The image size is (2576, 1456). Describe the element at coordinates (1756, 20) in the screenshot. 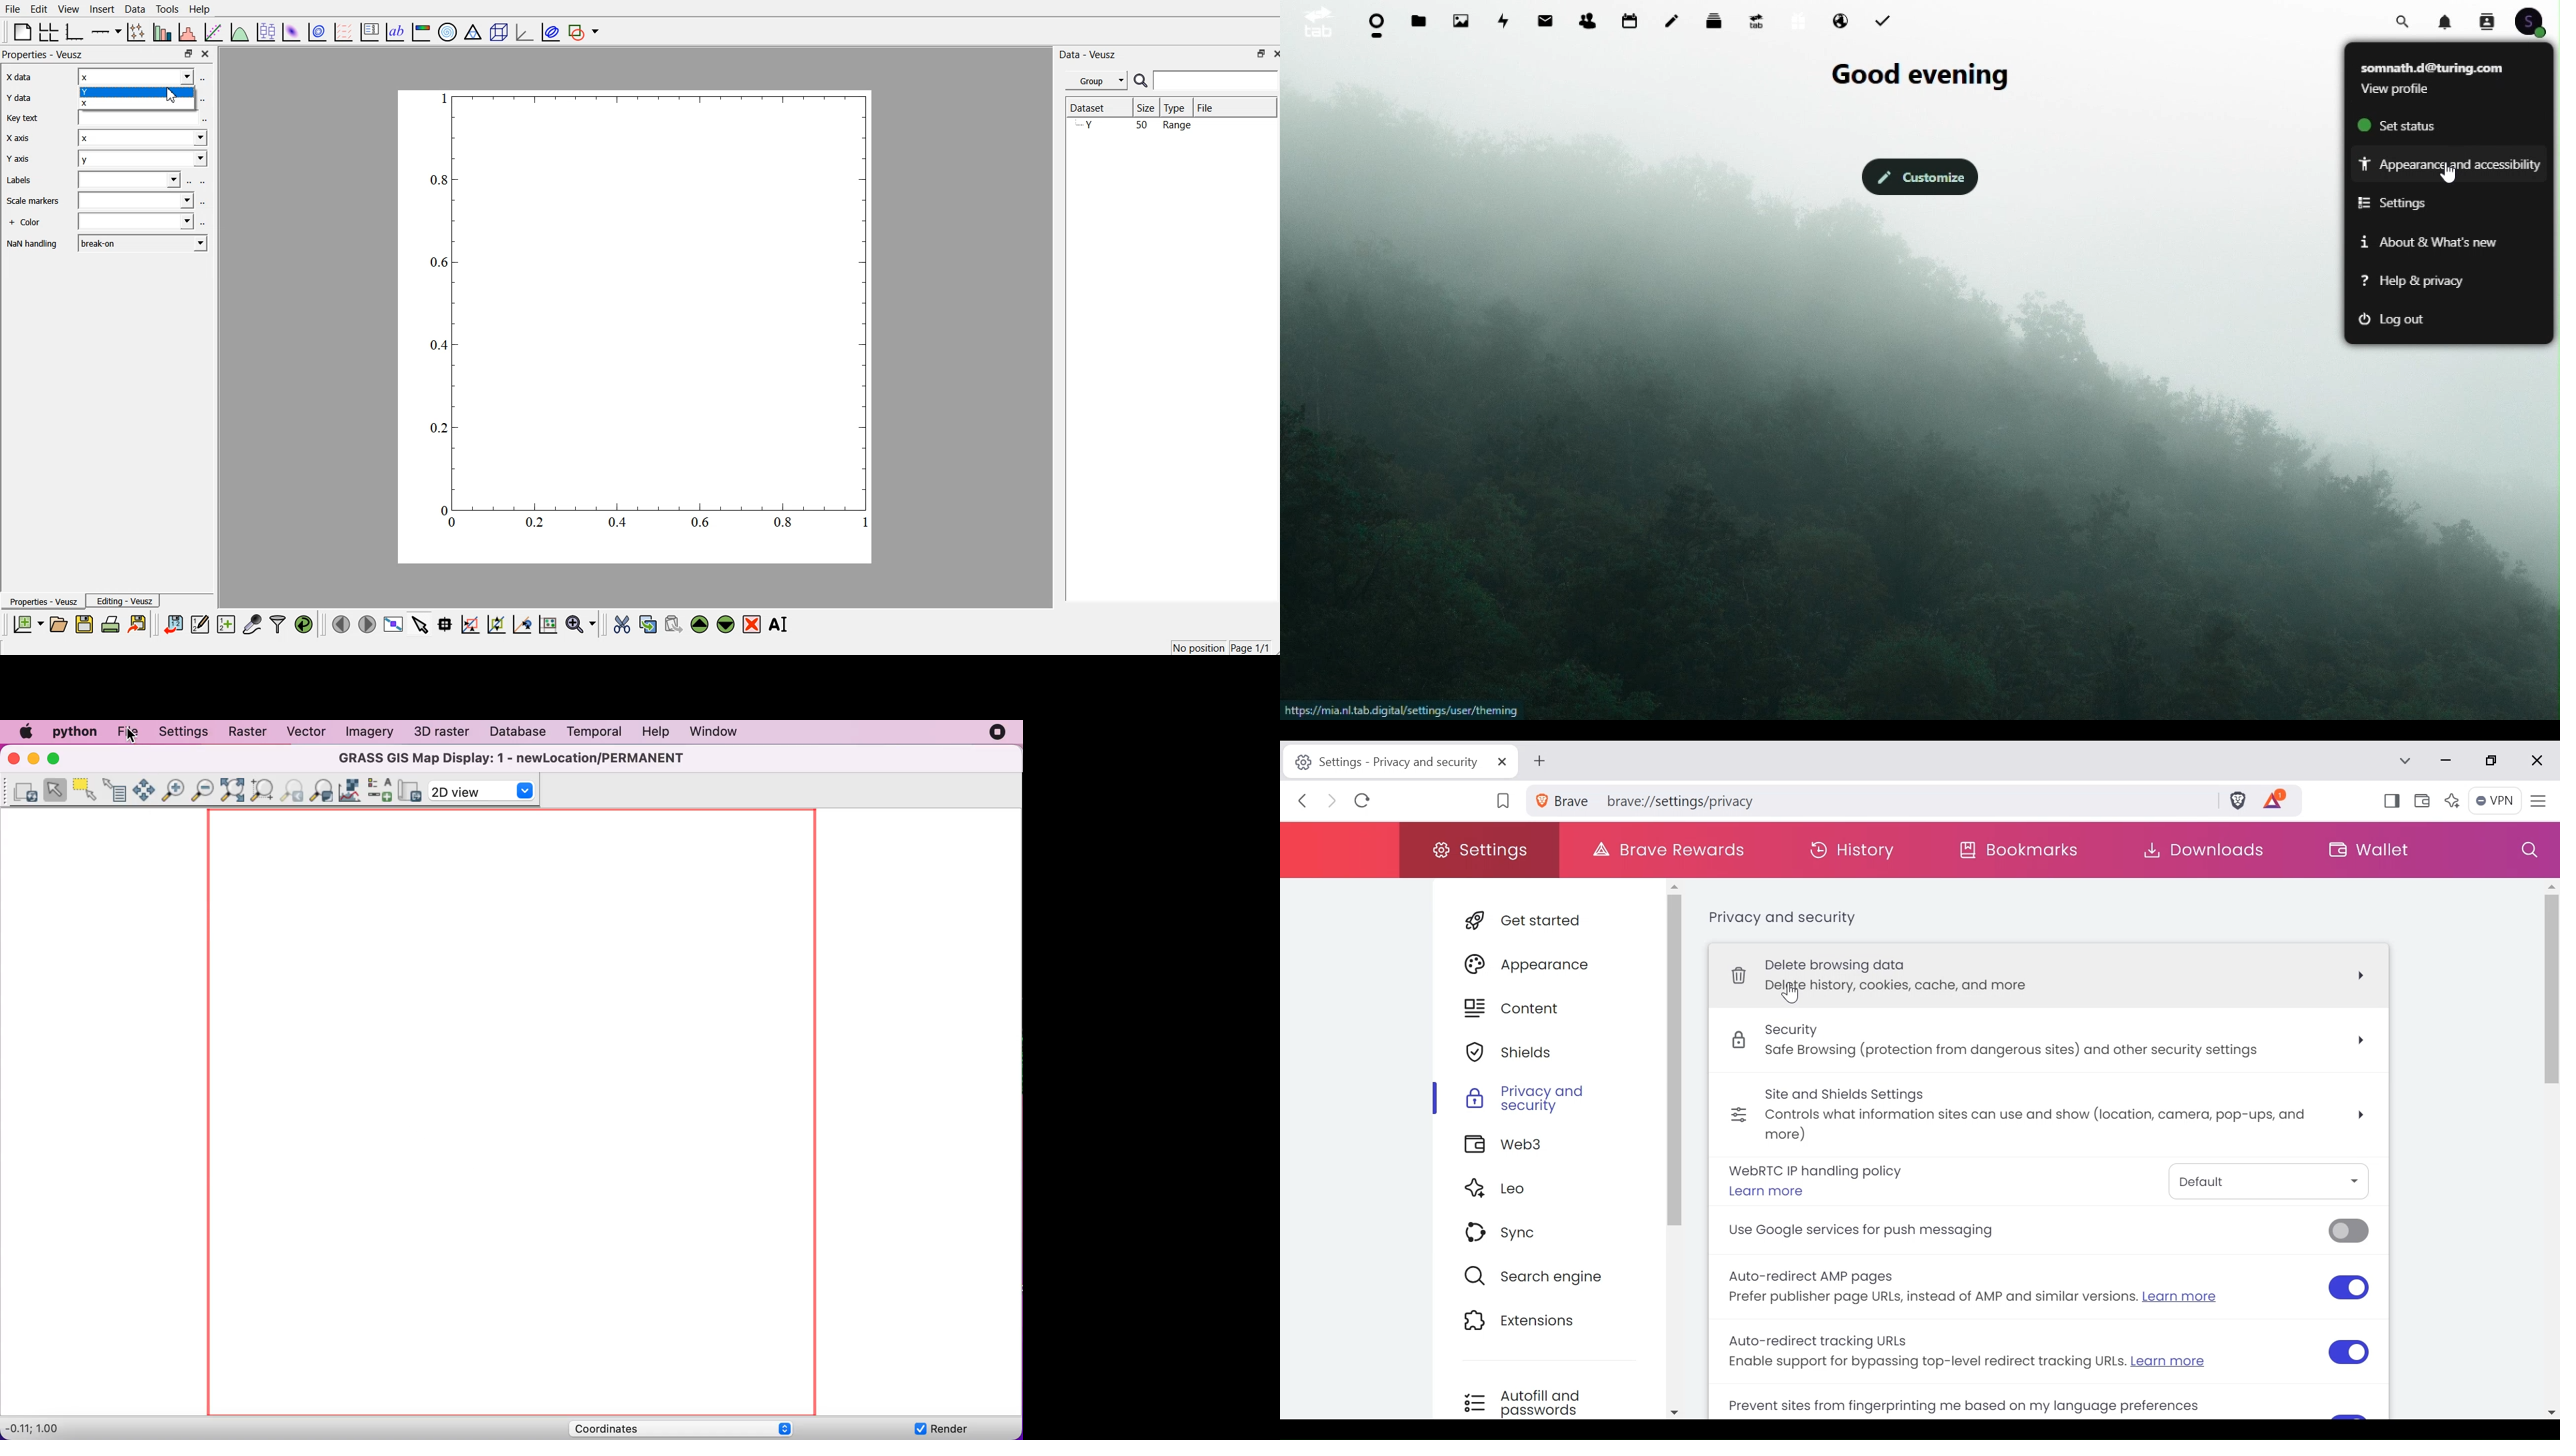

I see `Upgrade` at that location.